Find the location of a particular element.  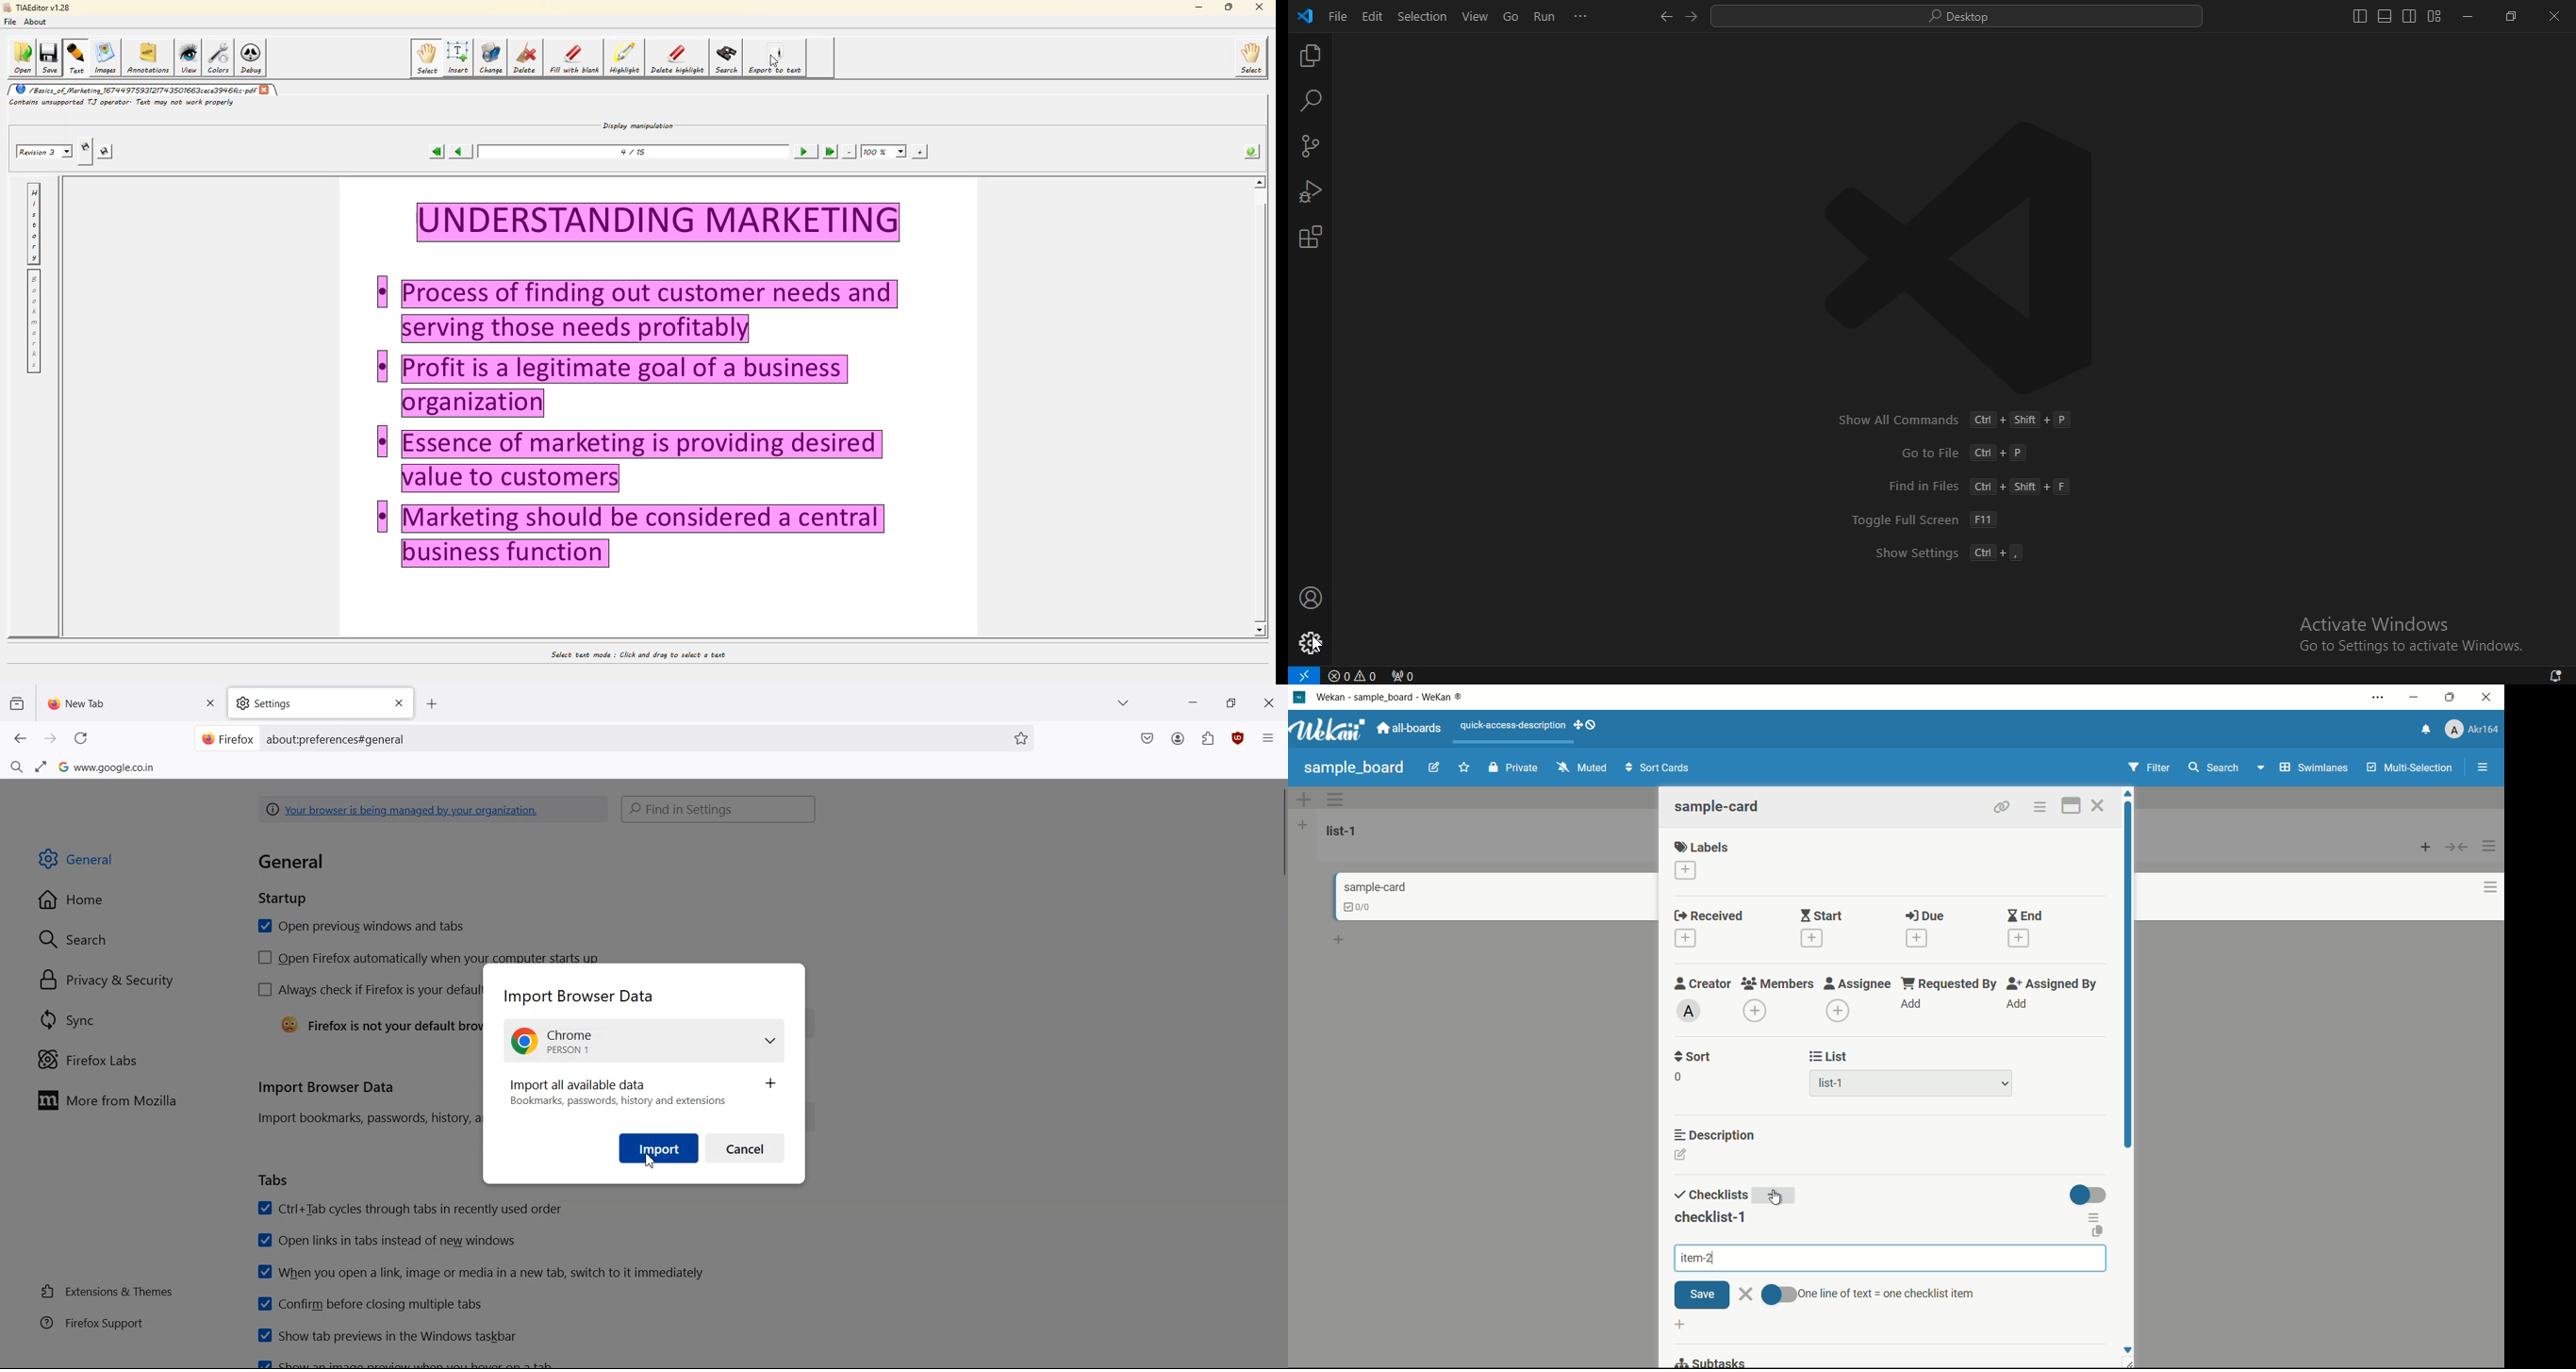

Search is located at coordinates (74, 938).